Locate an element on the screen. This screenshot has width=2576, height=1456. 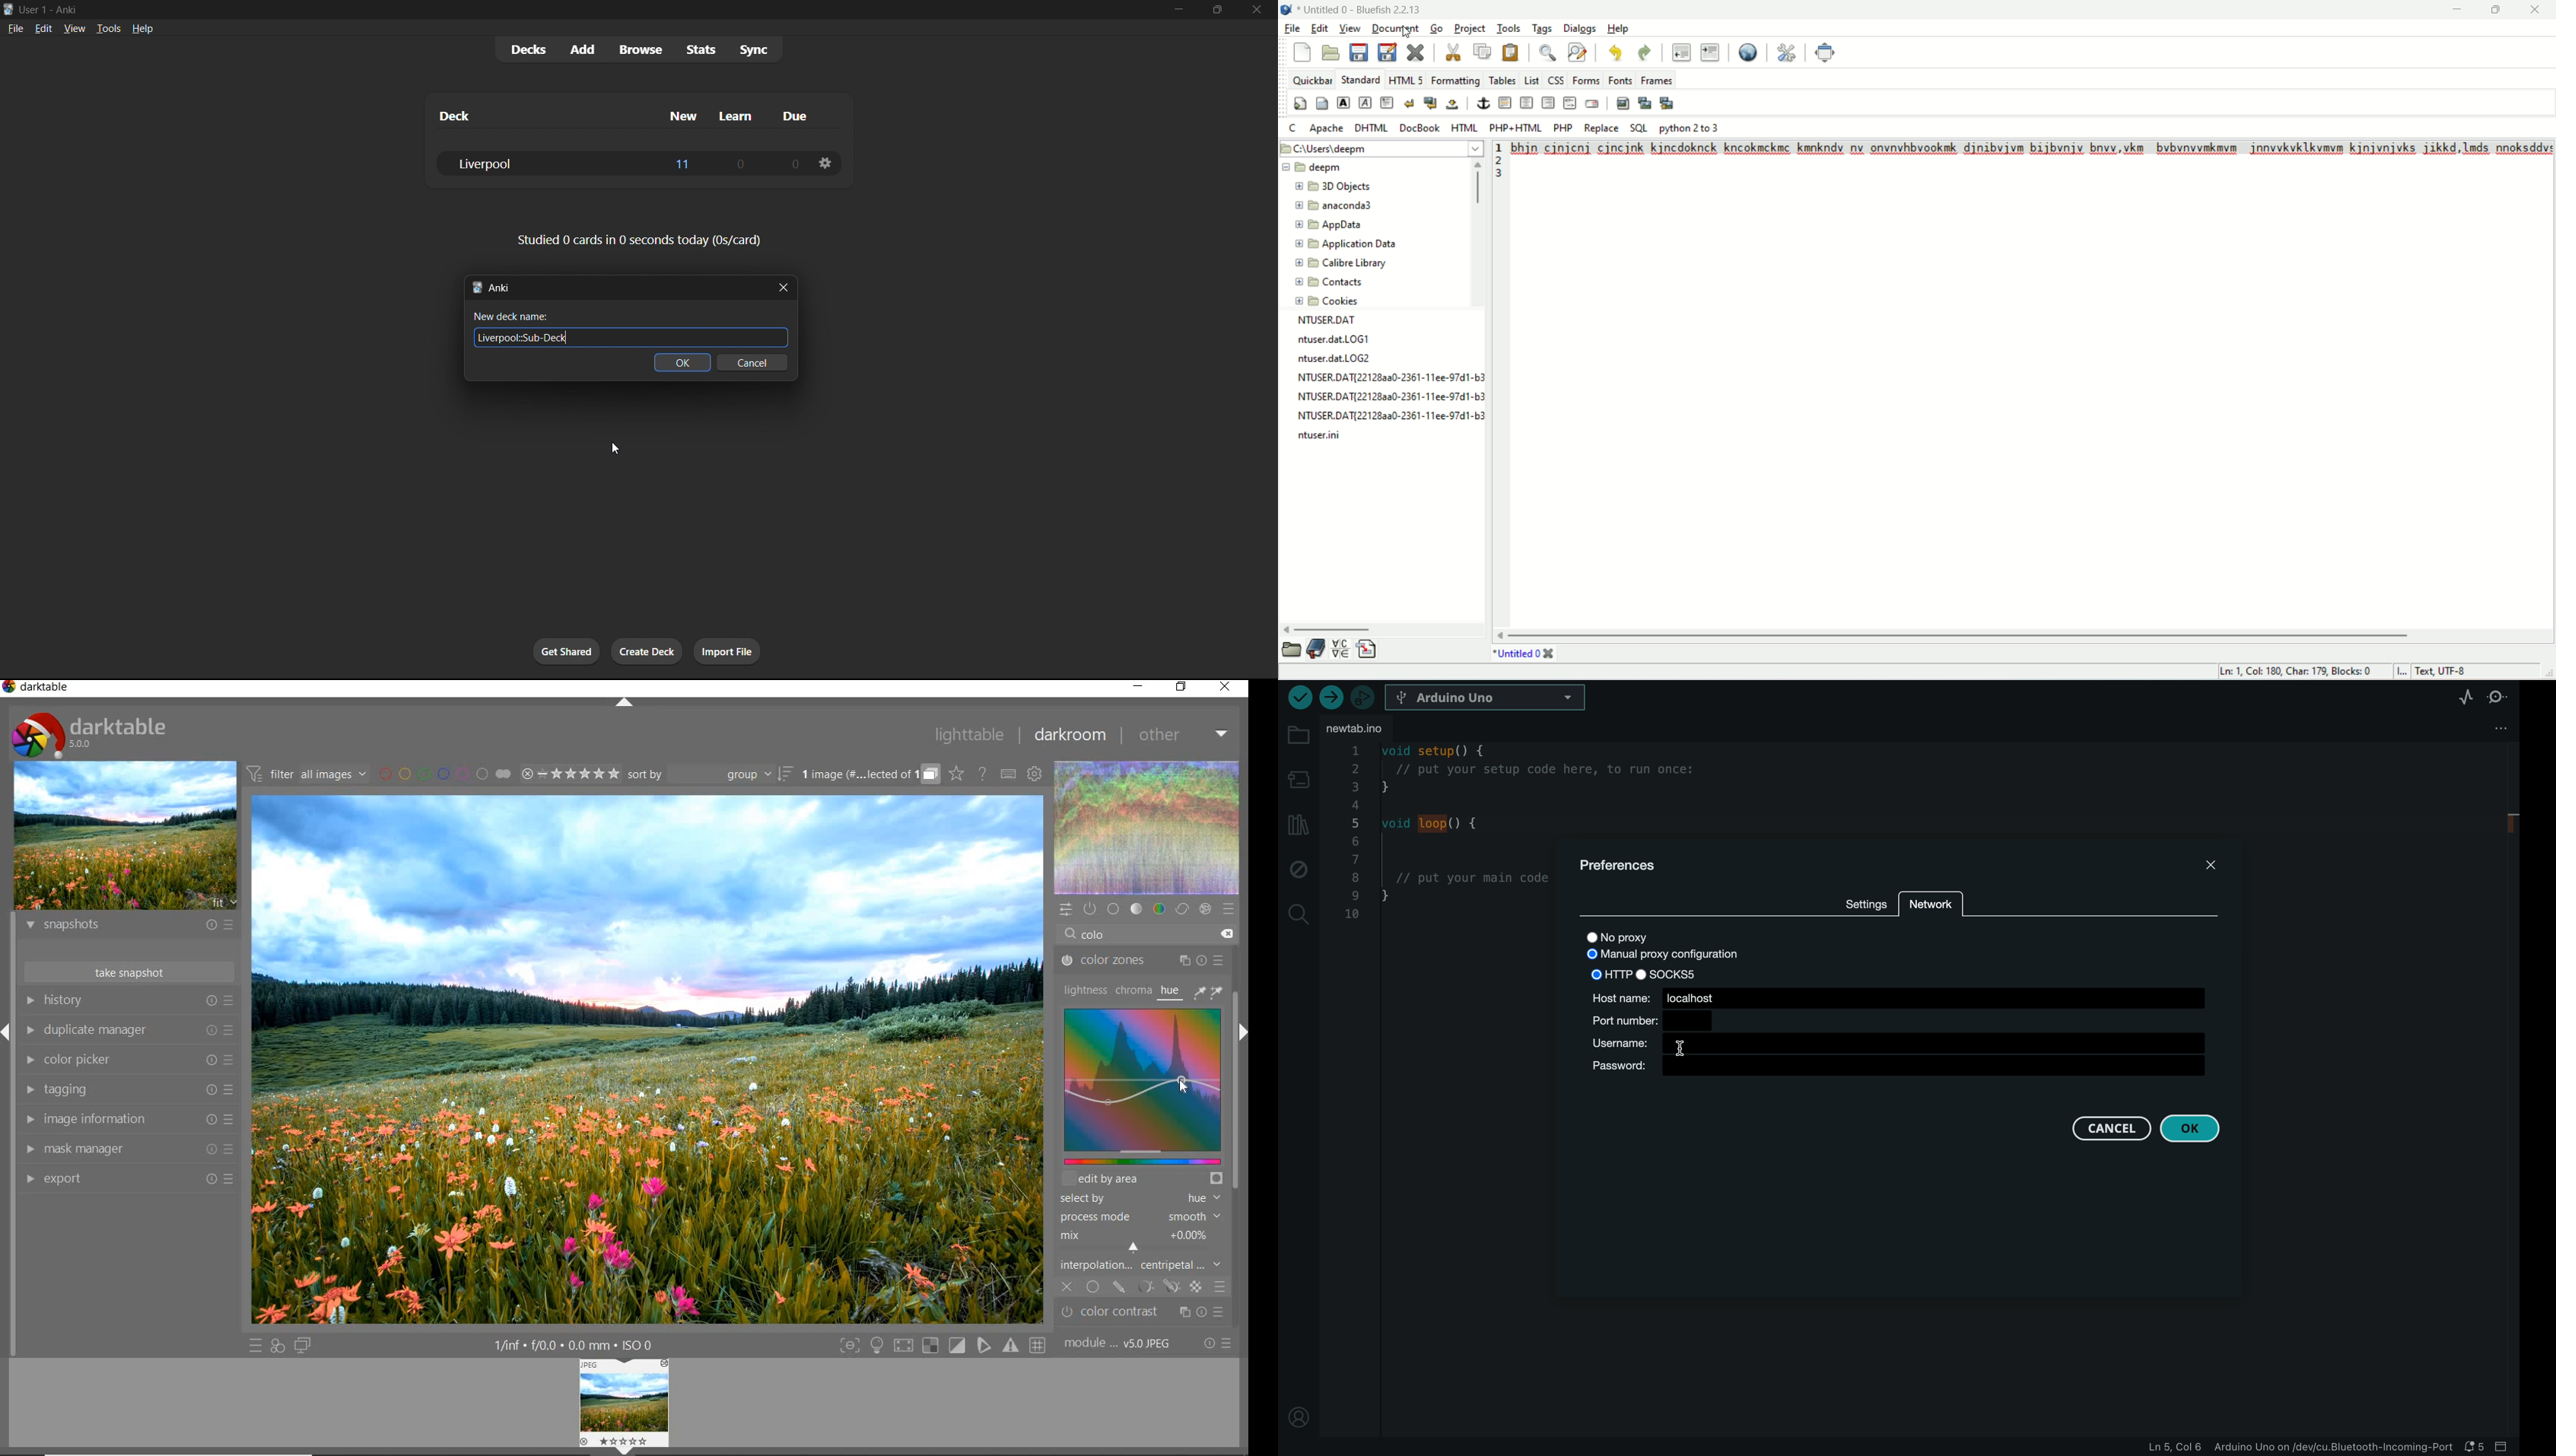
expand/collapse is located at coordinates (627, 703).